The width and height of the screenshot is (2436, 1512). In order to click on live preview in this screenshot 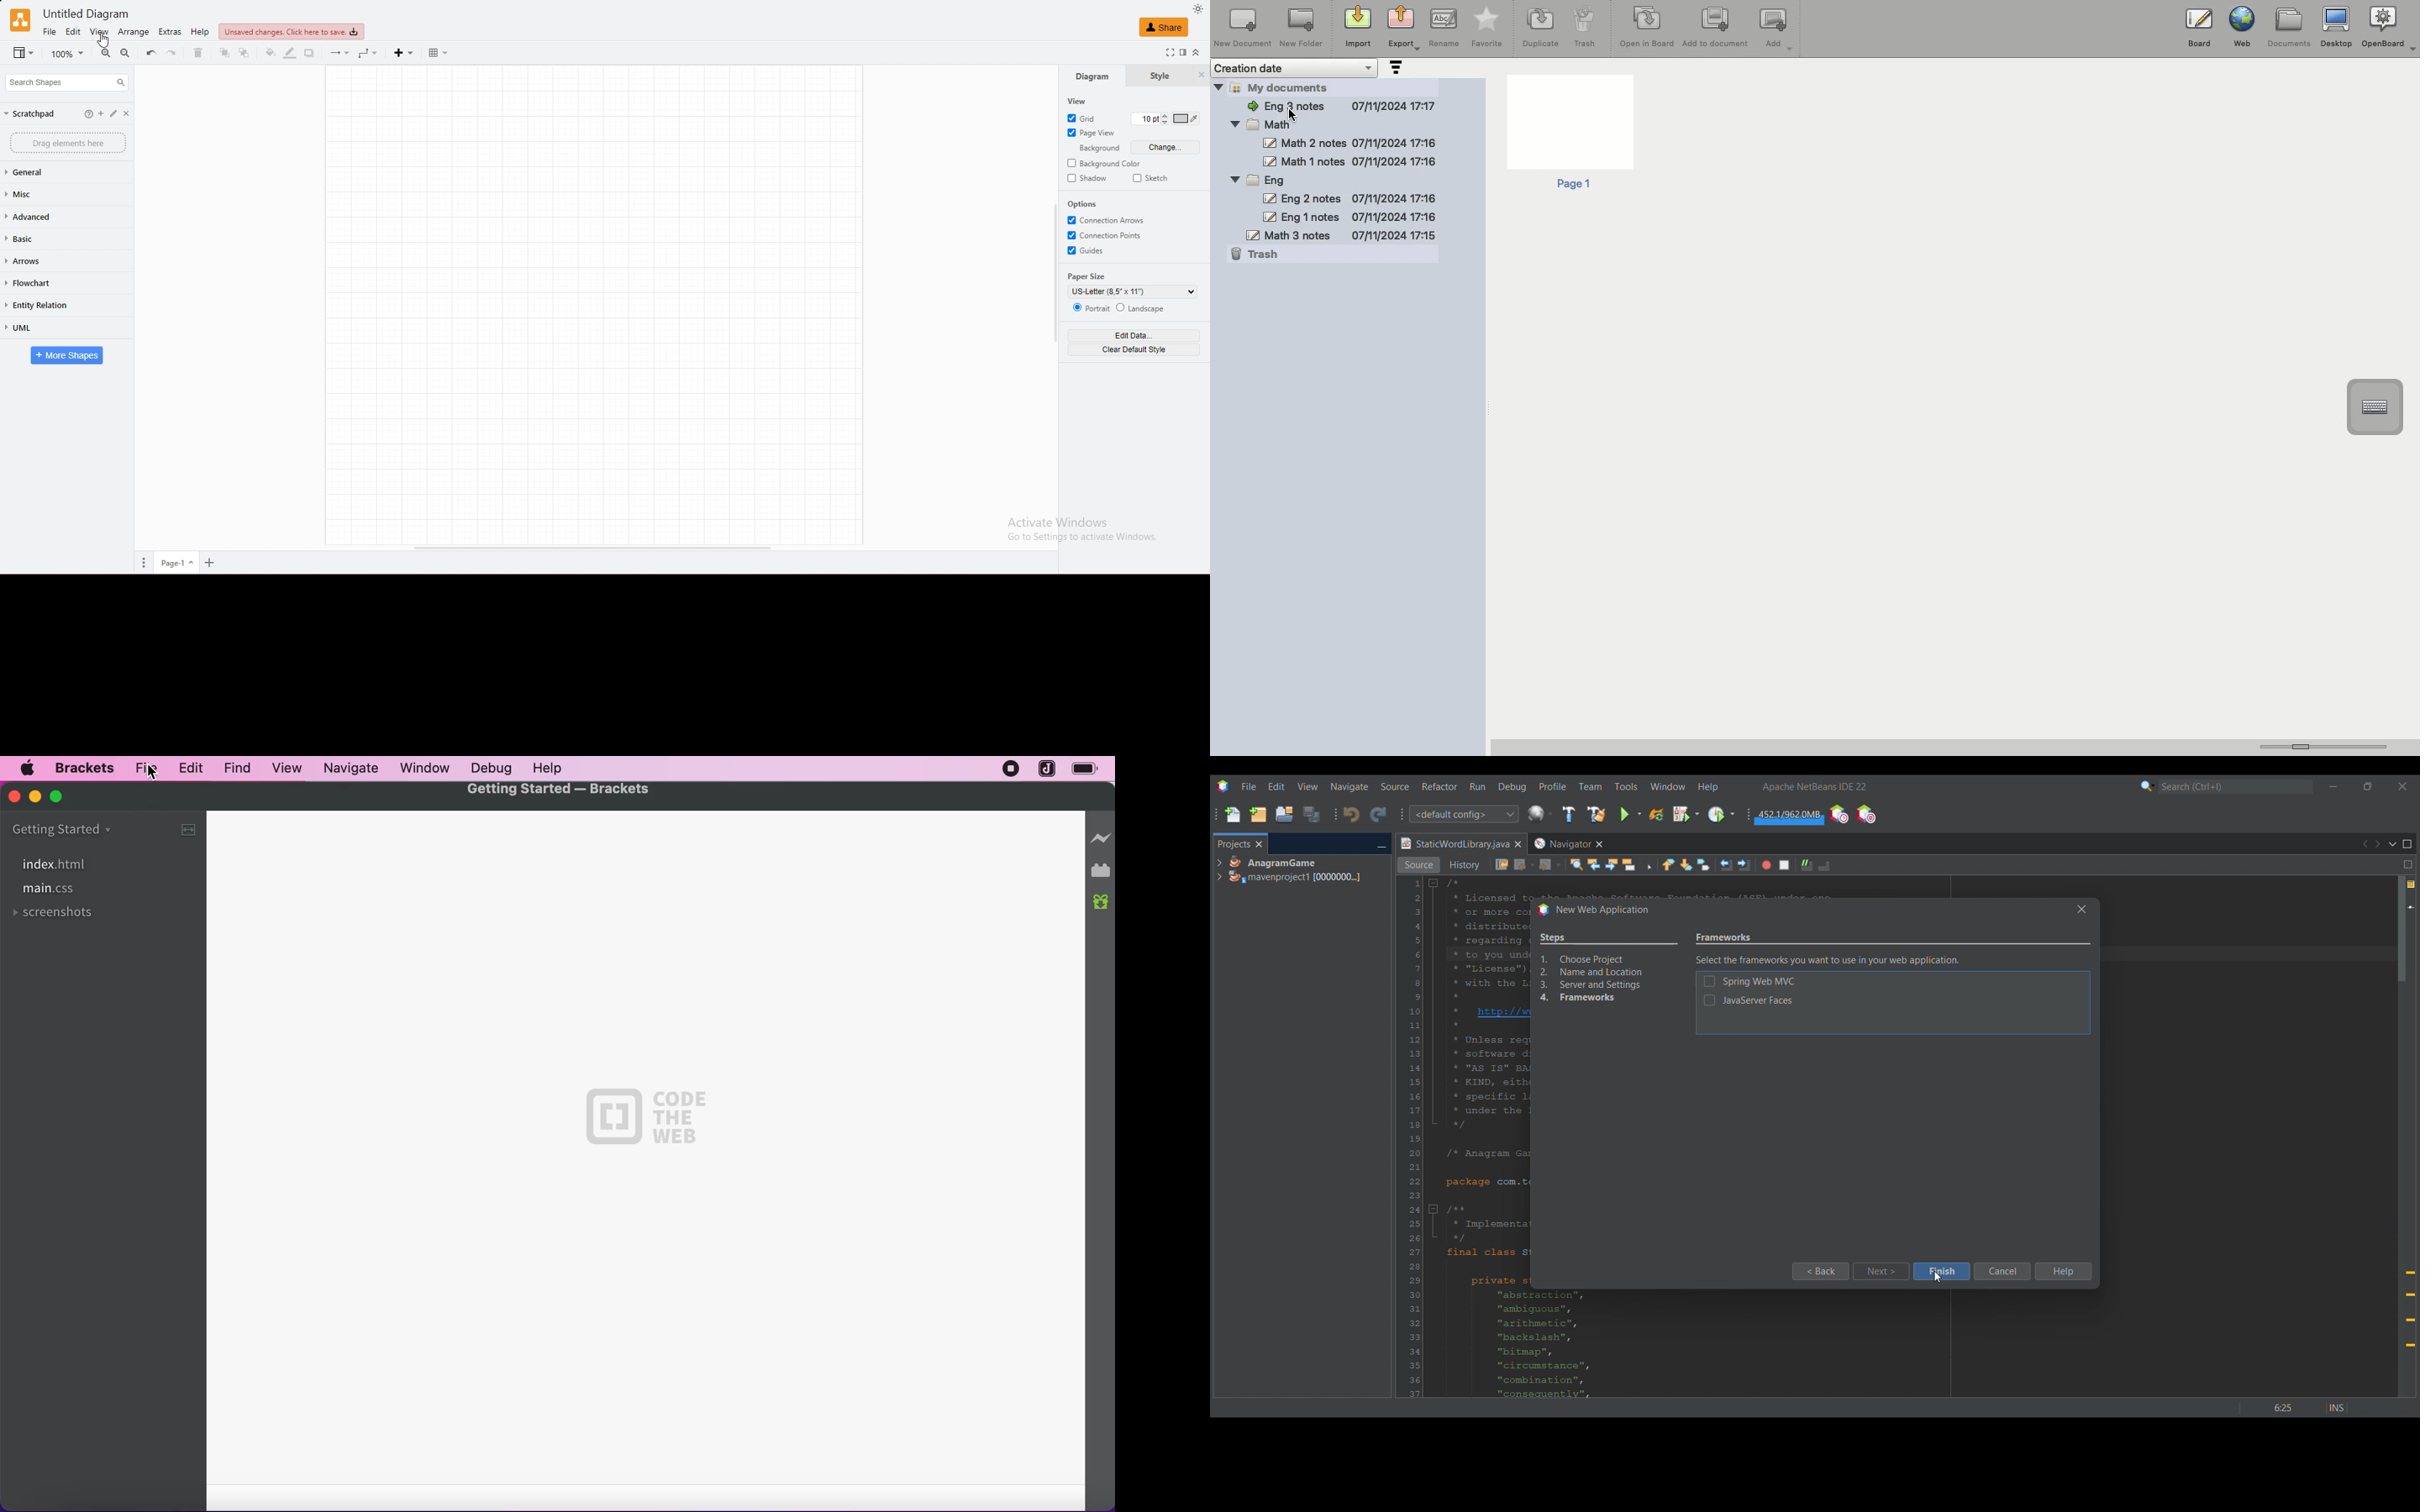, I will do `click(1101, 834)`.